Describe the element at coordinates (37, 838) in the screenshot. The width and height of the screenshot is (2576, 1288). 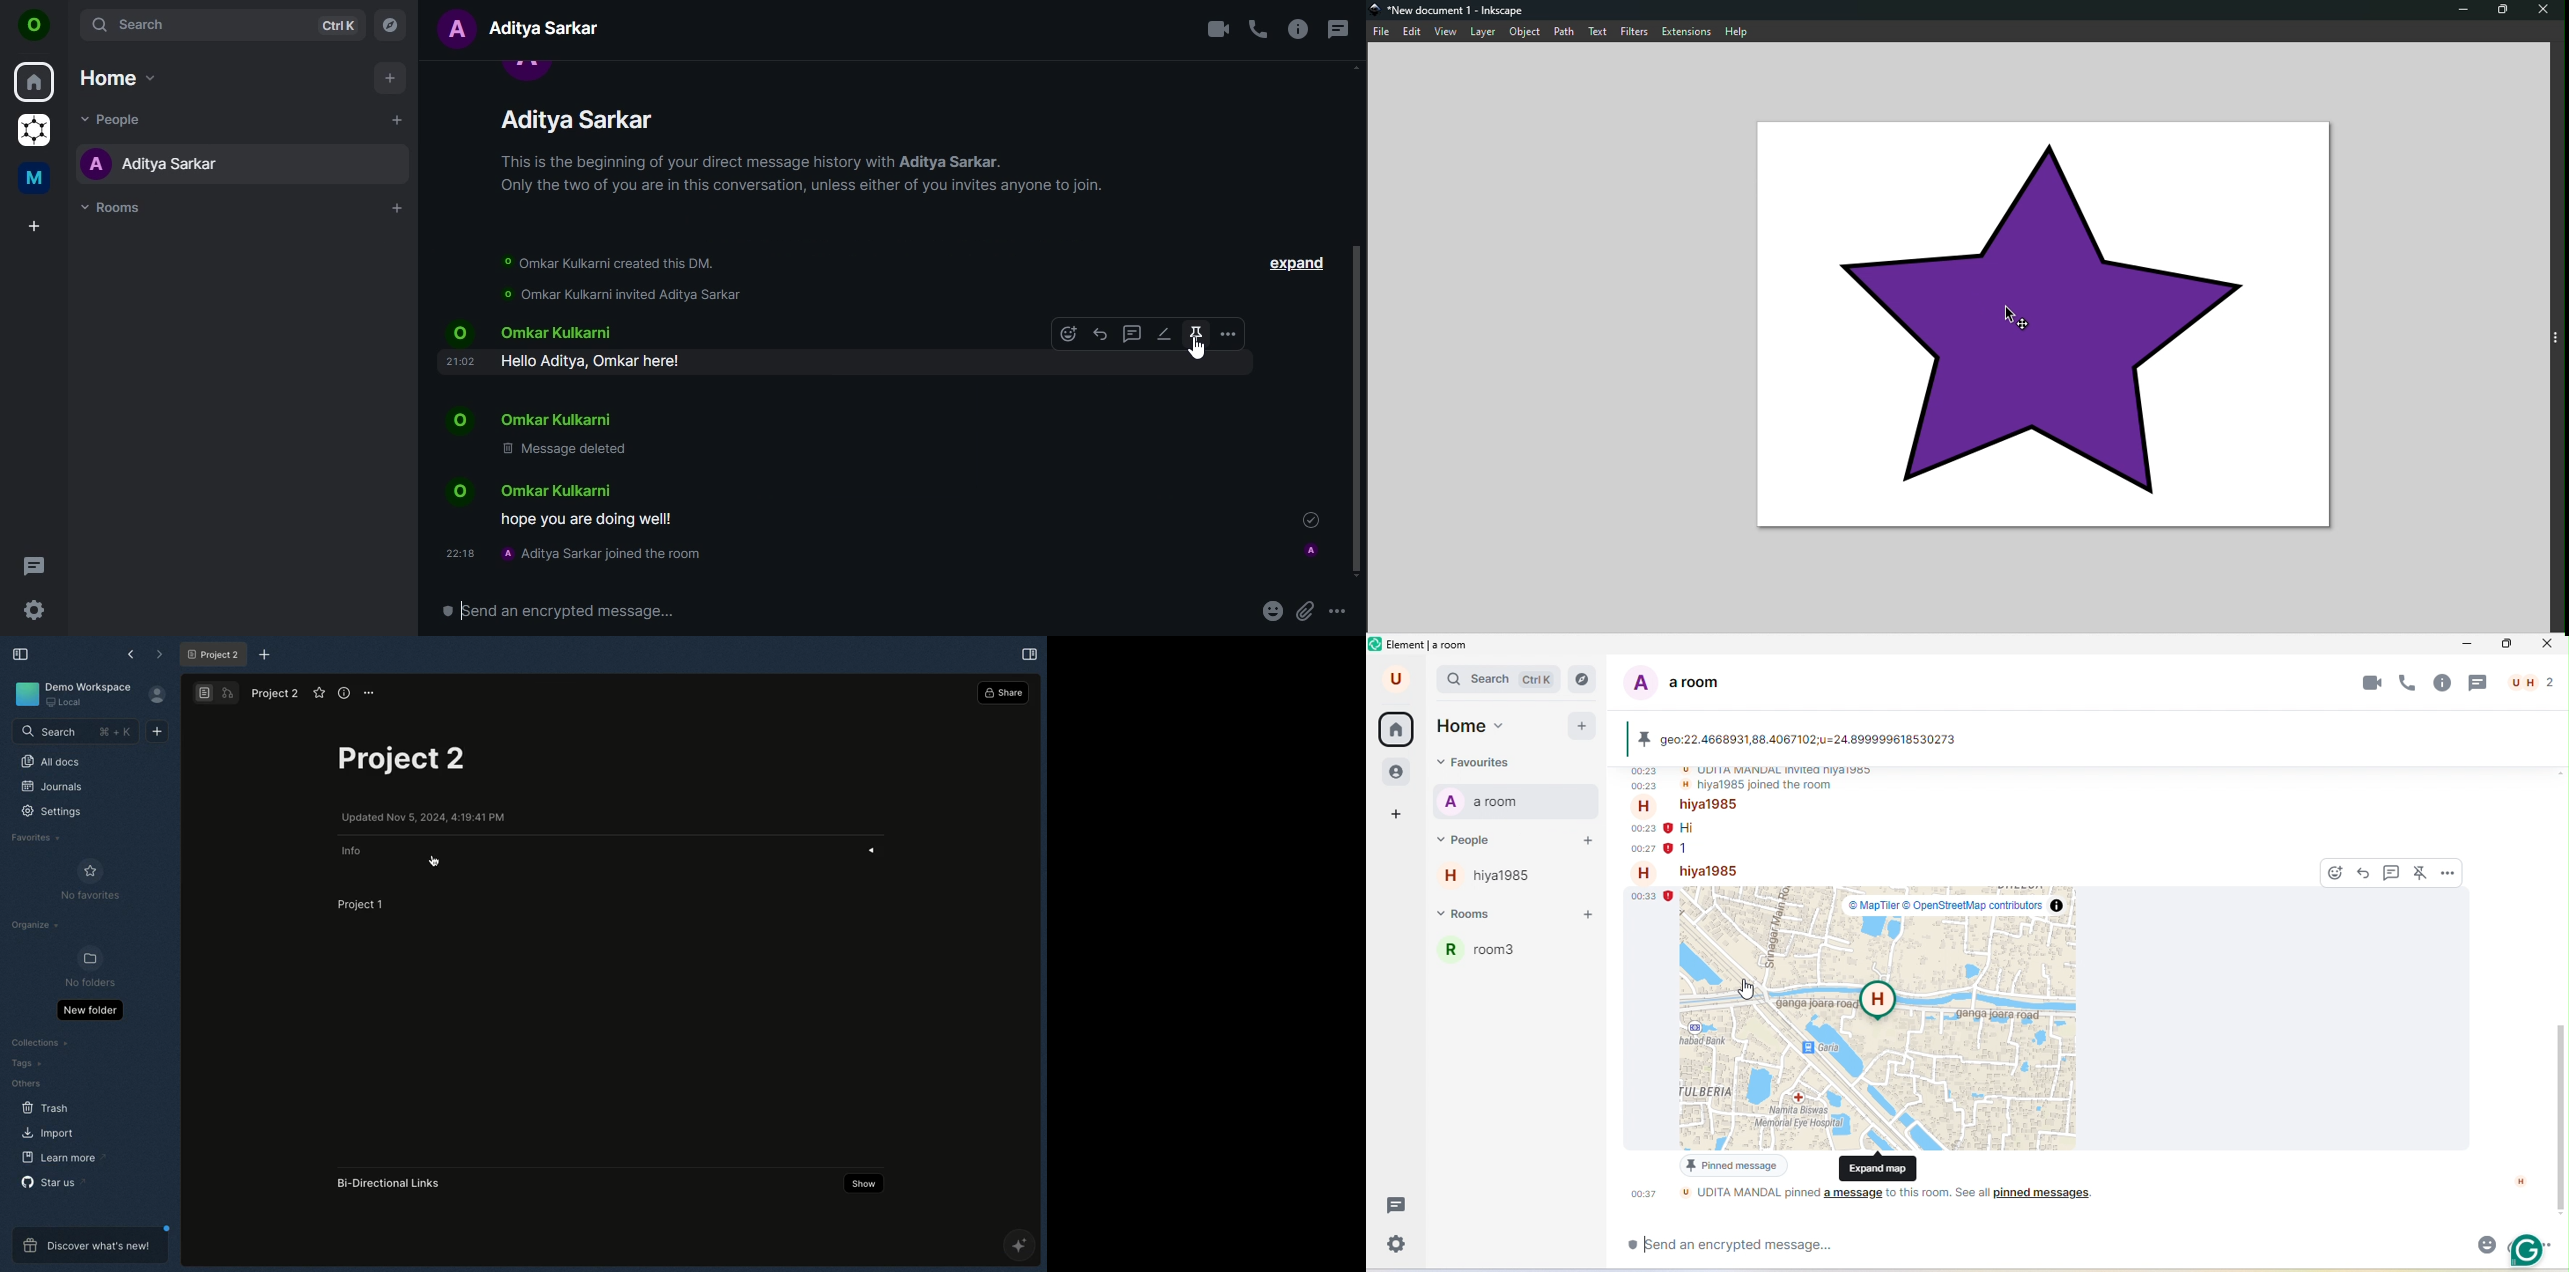
I see `Favourites` at that location.